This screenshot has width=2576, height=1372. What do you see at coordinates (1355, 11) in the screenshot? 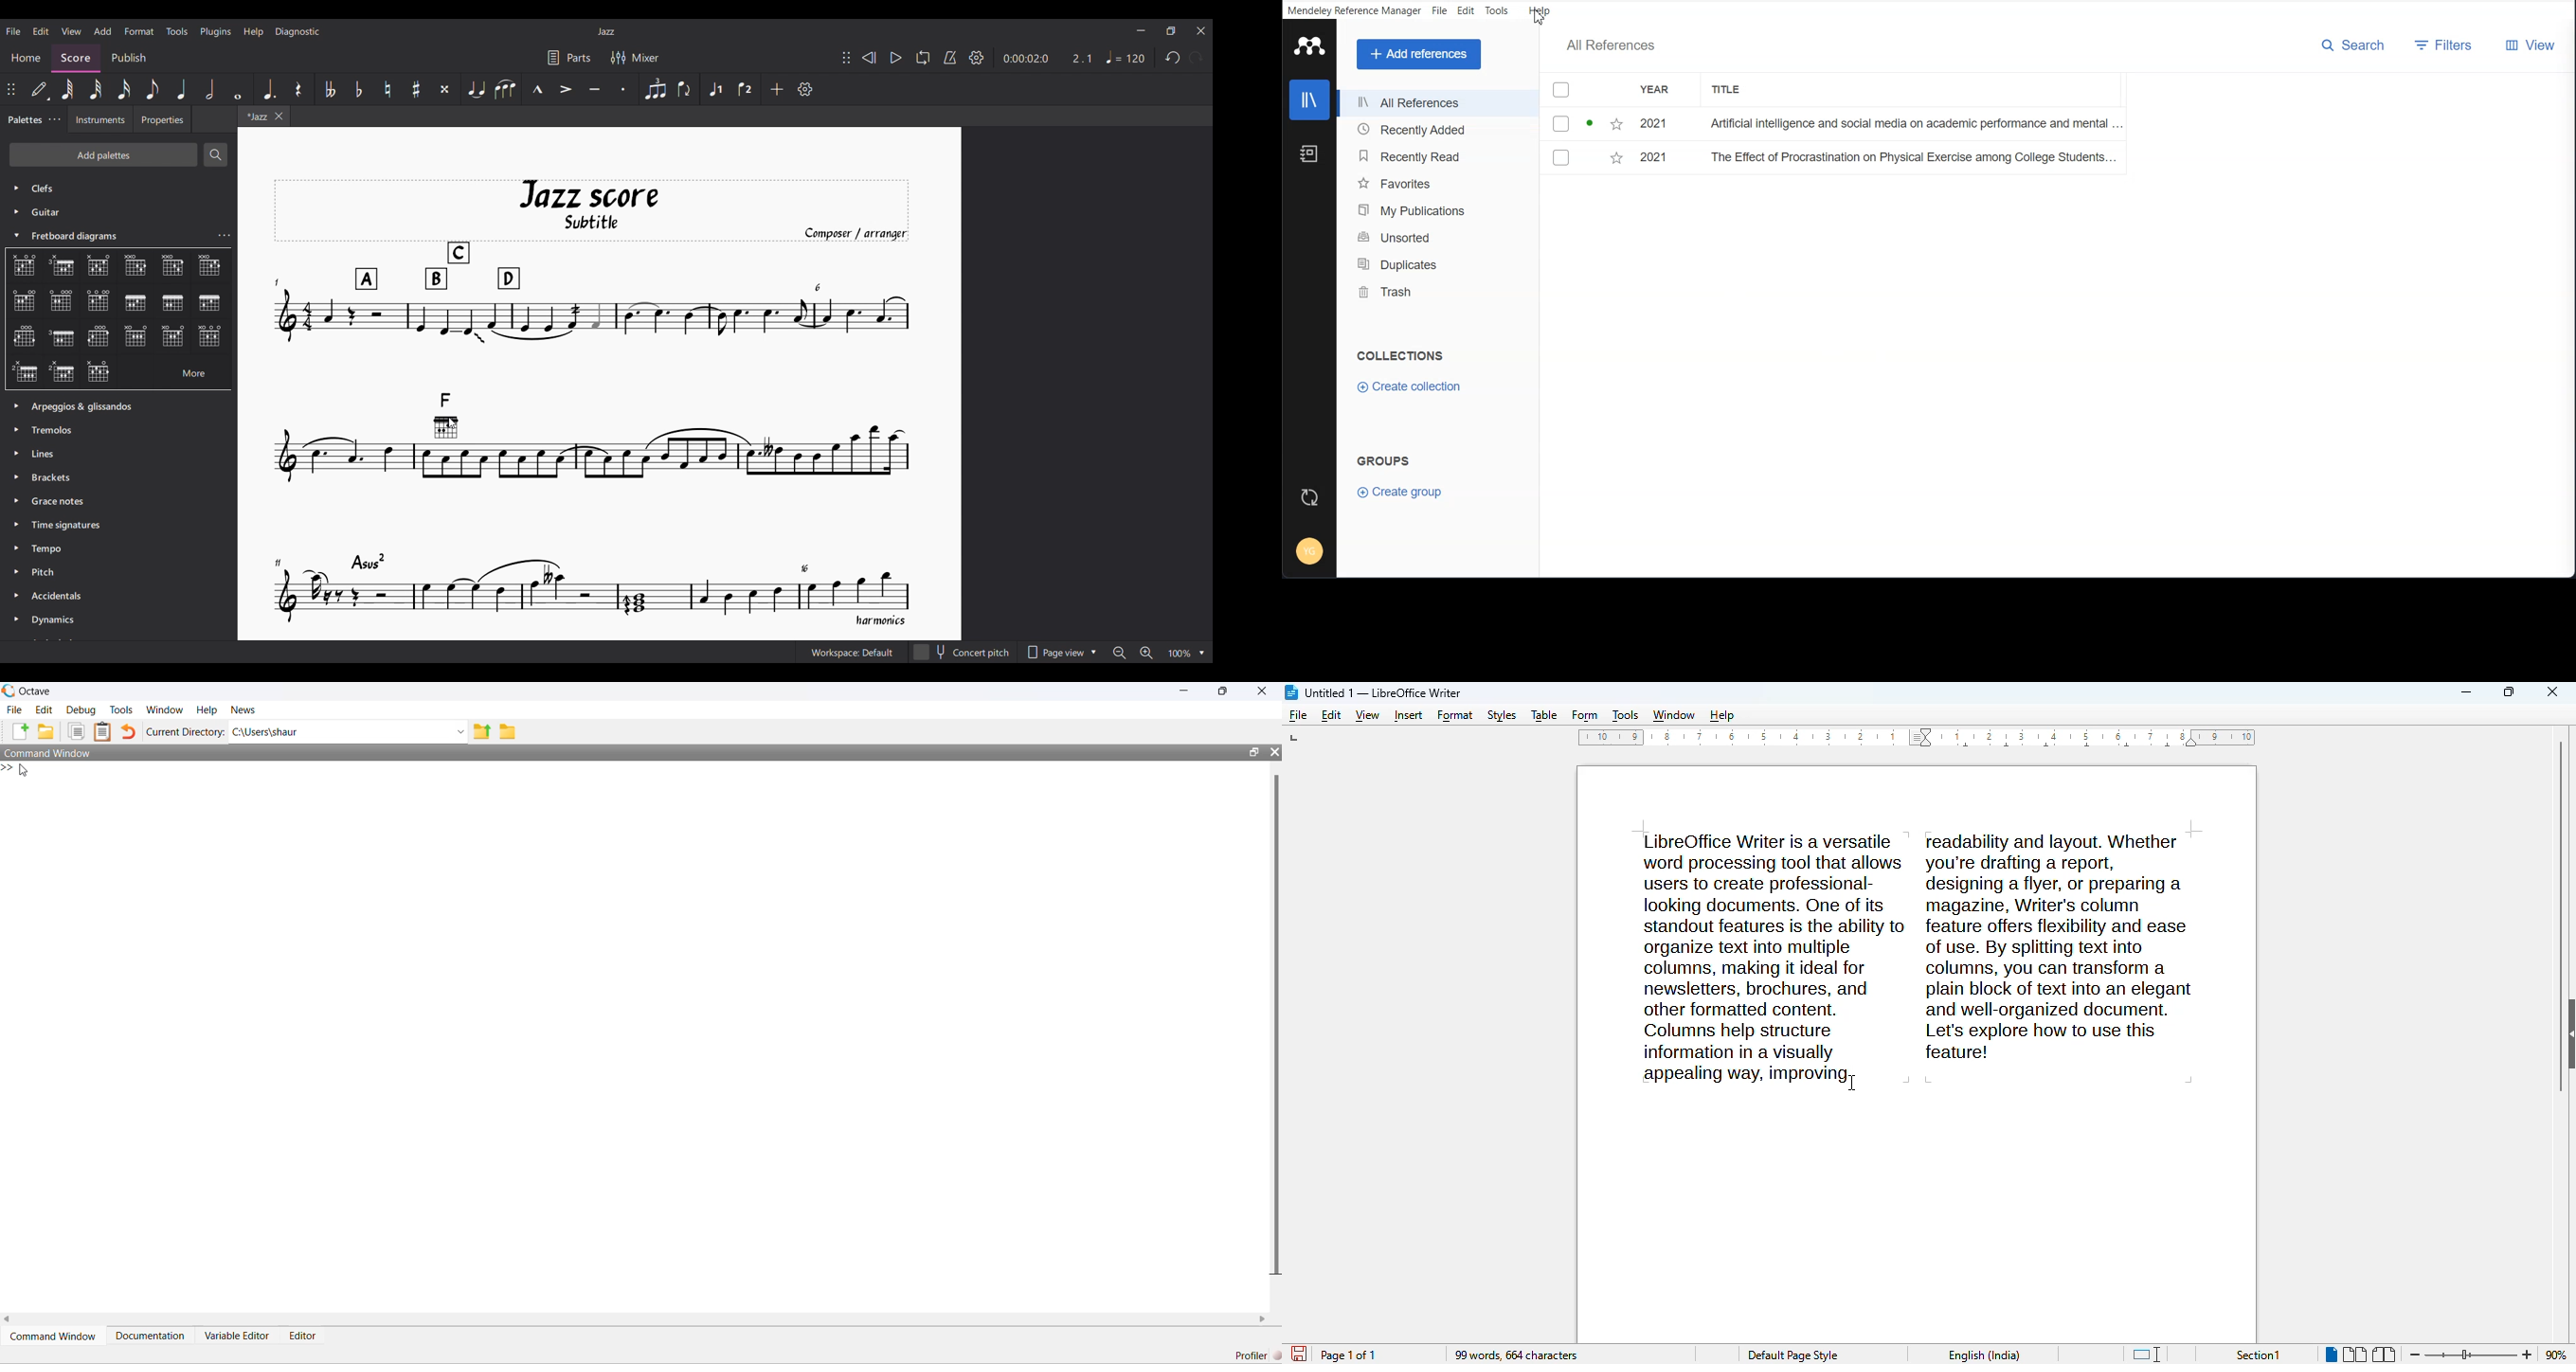
I see `Mendeley Reference Manager` at bounding box center [1355, 11].